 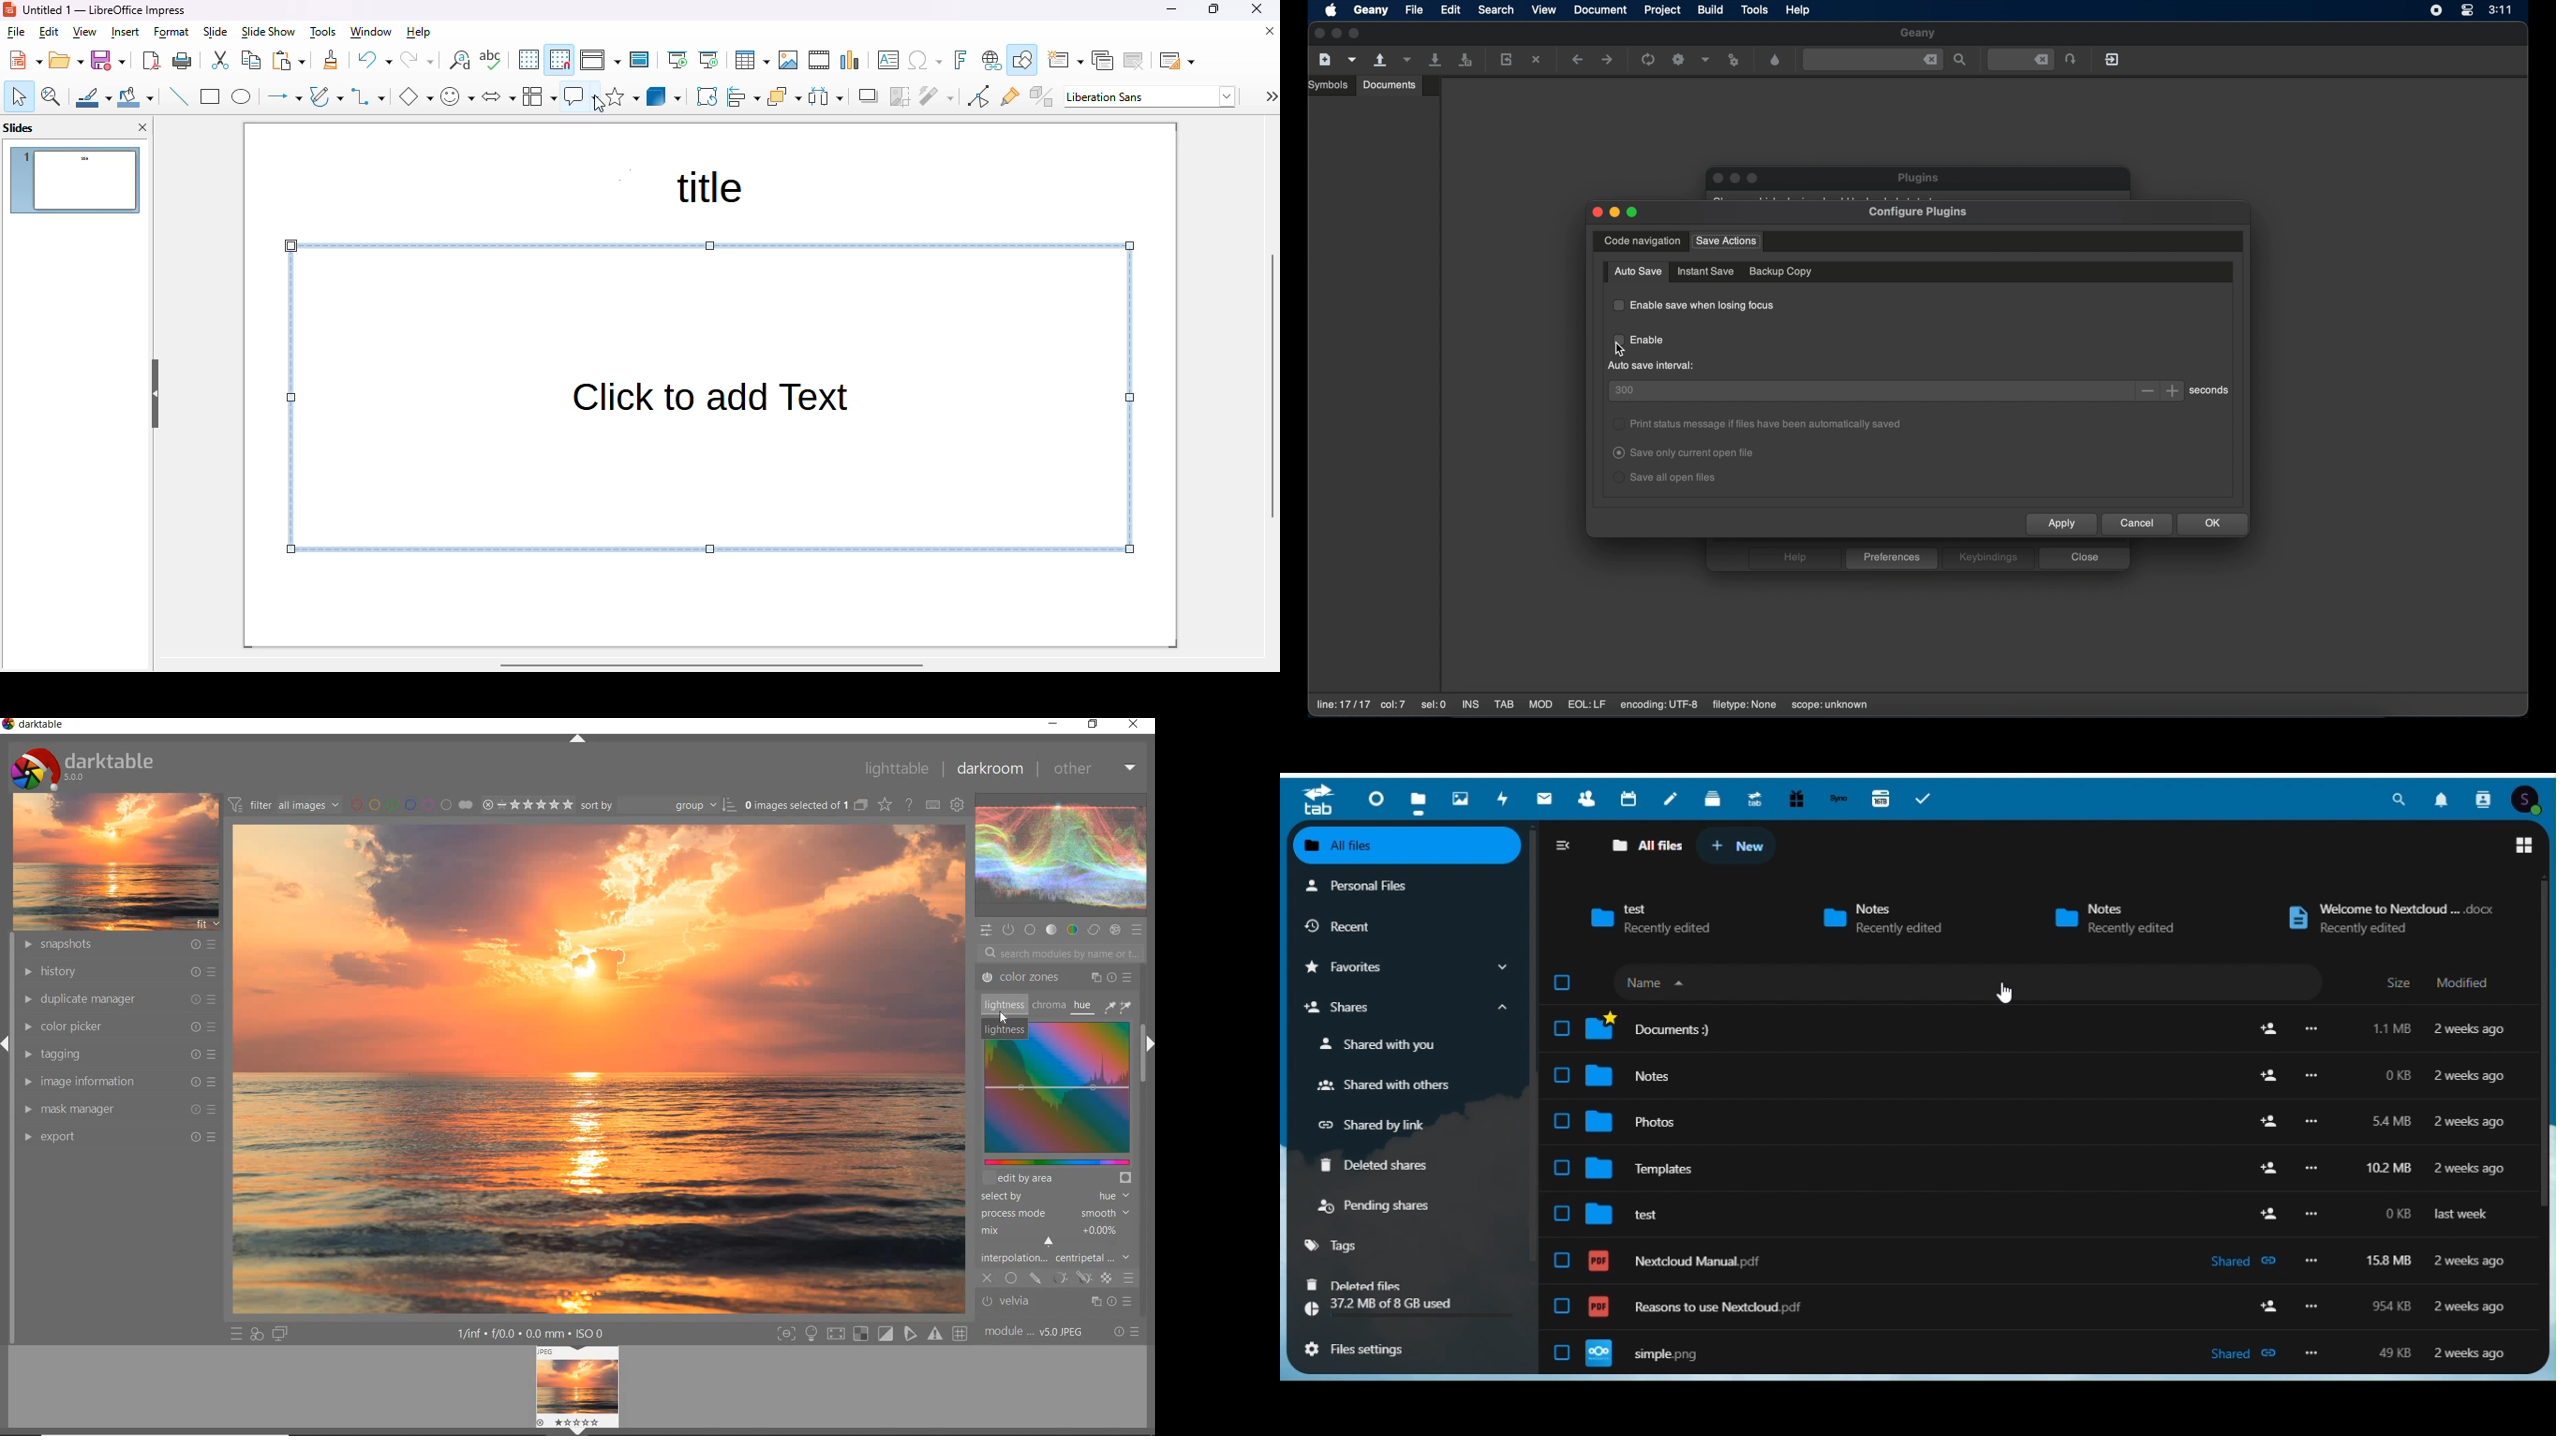 What do you see at coordinates (1625, 390) in the screenshot?
I see `300` at bounding box center [1625, 390].